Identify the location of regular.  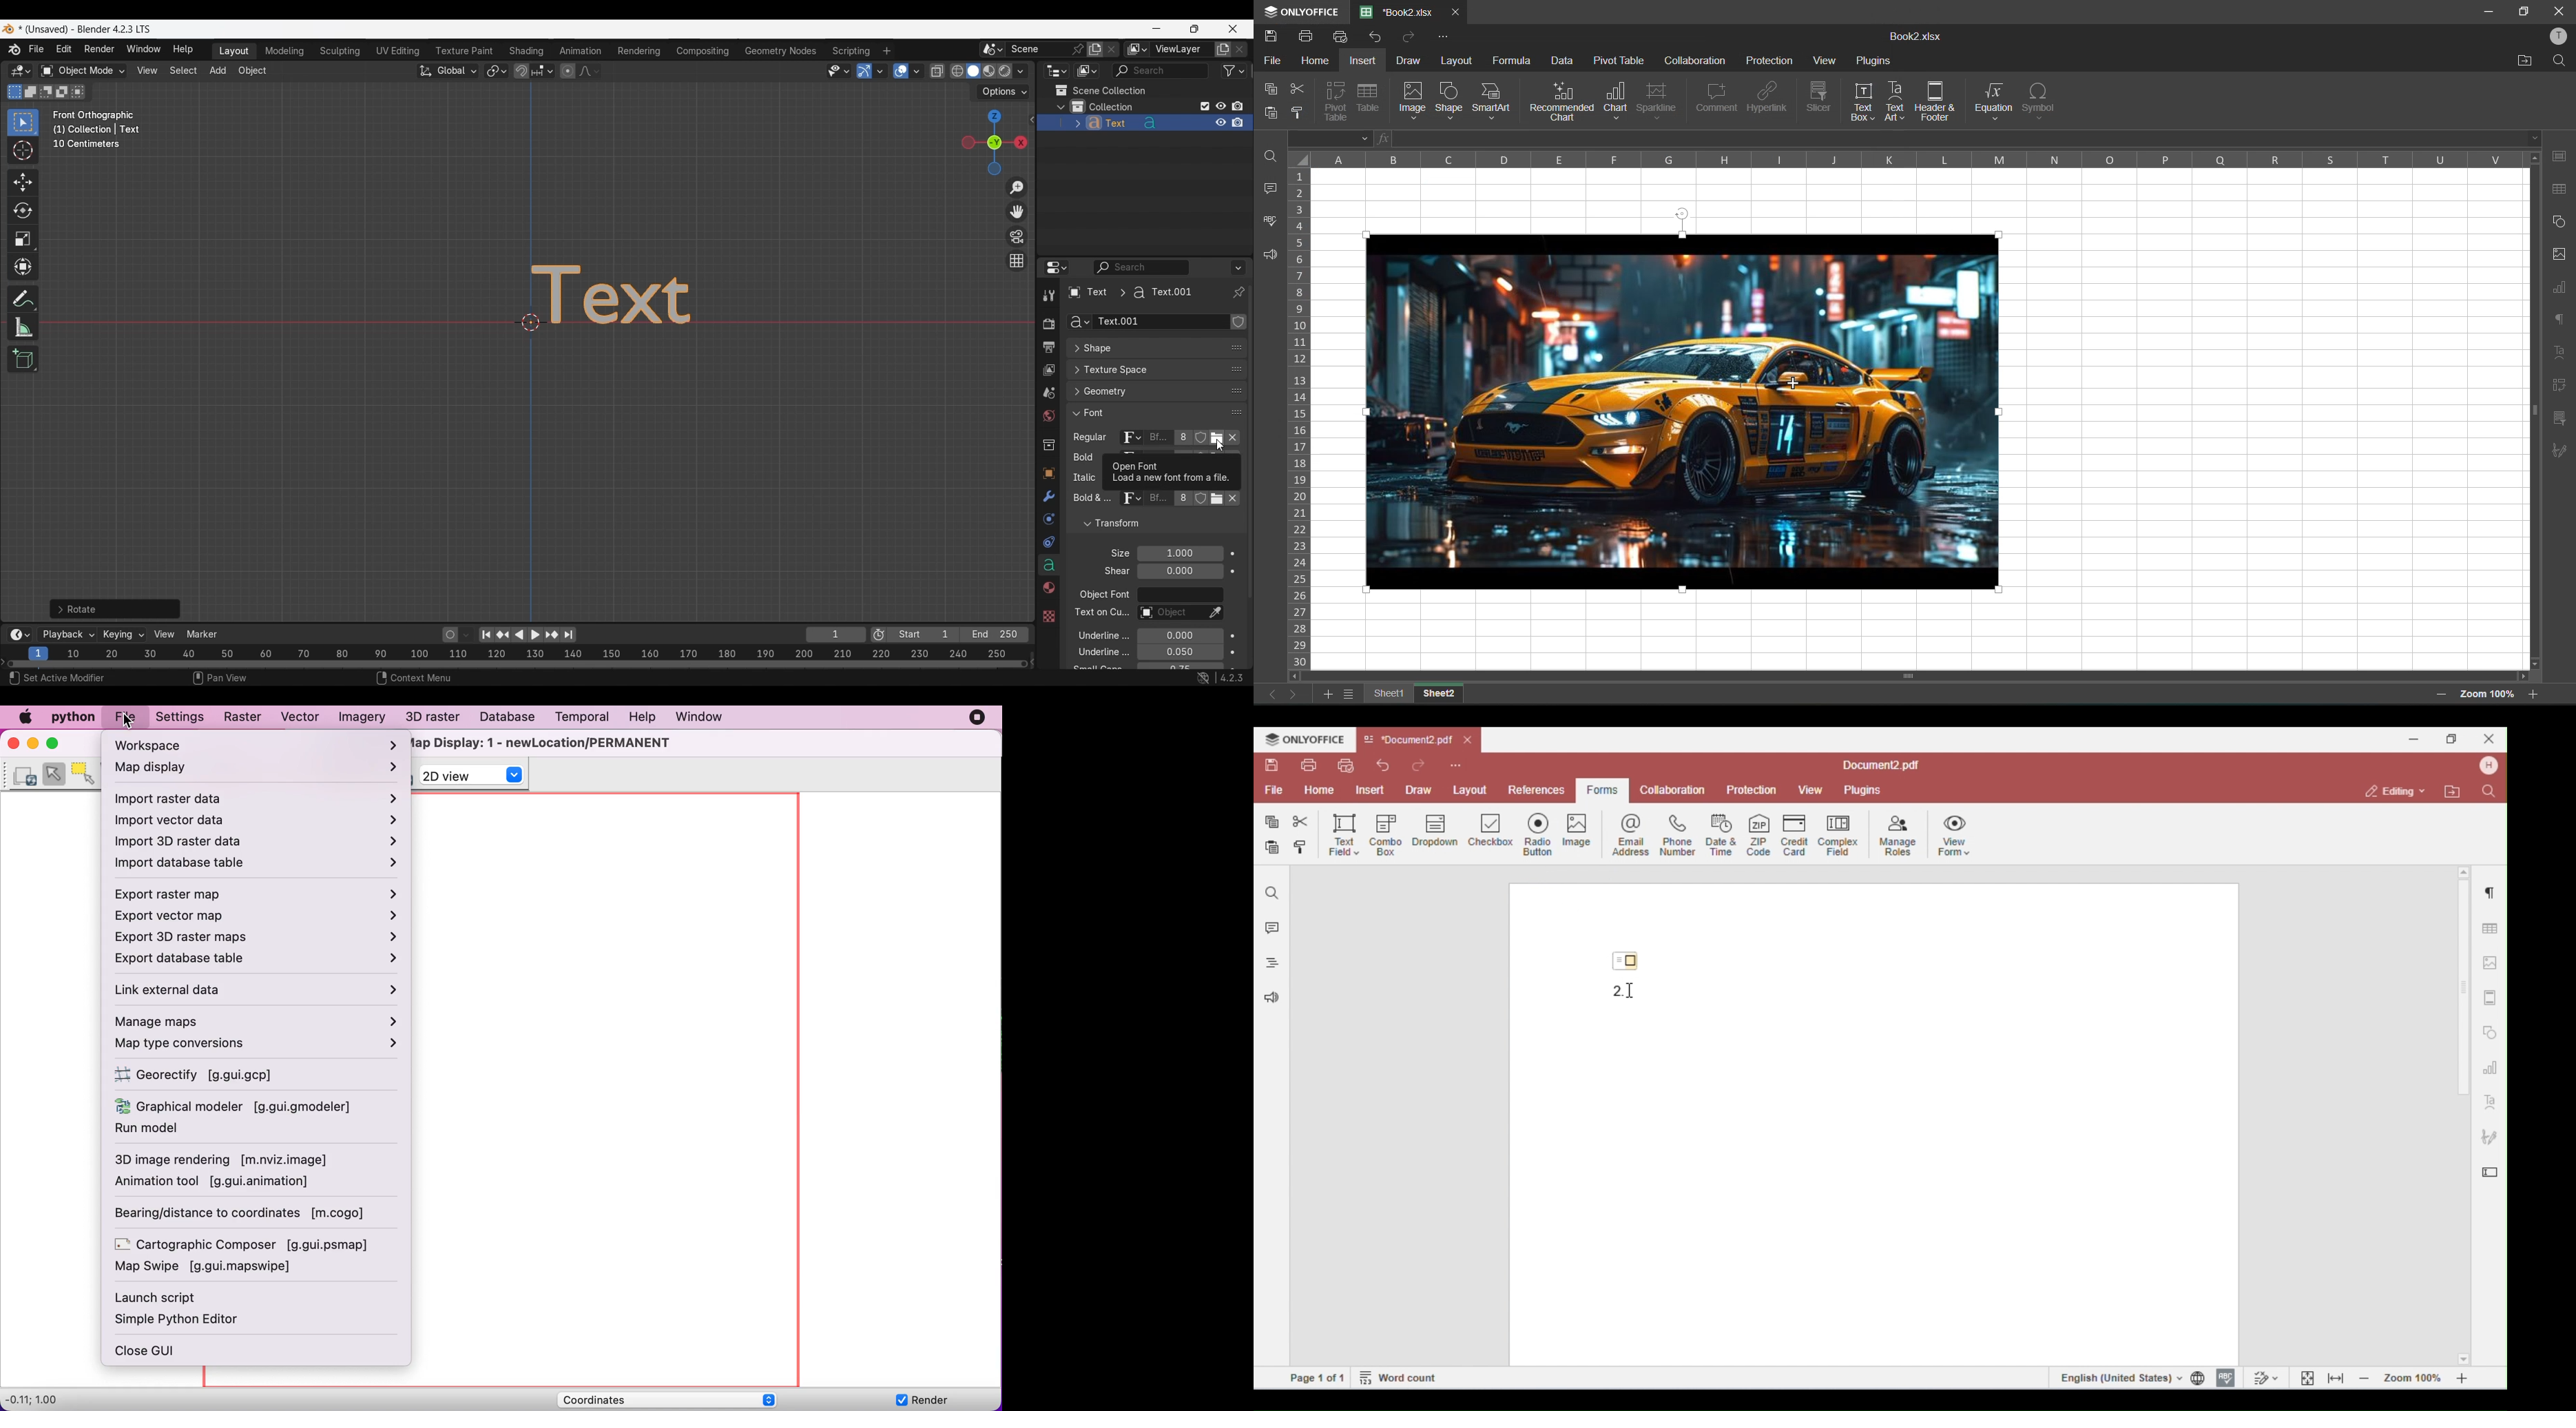
(1093, 438).